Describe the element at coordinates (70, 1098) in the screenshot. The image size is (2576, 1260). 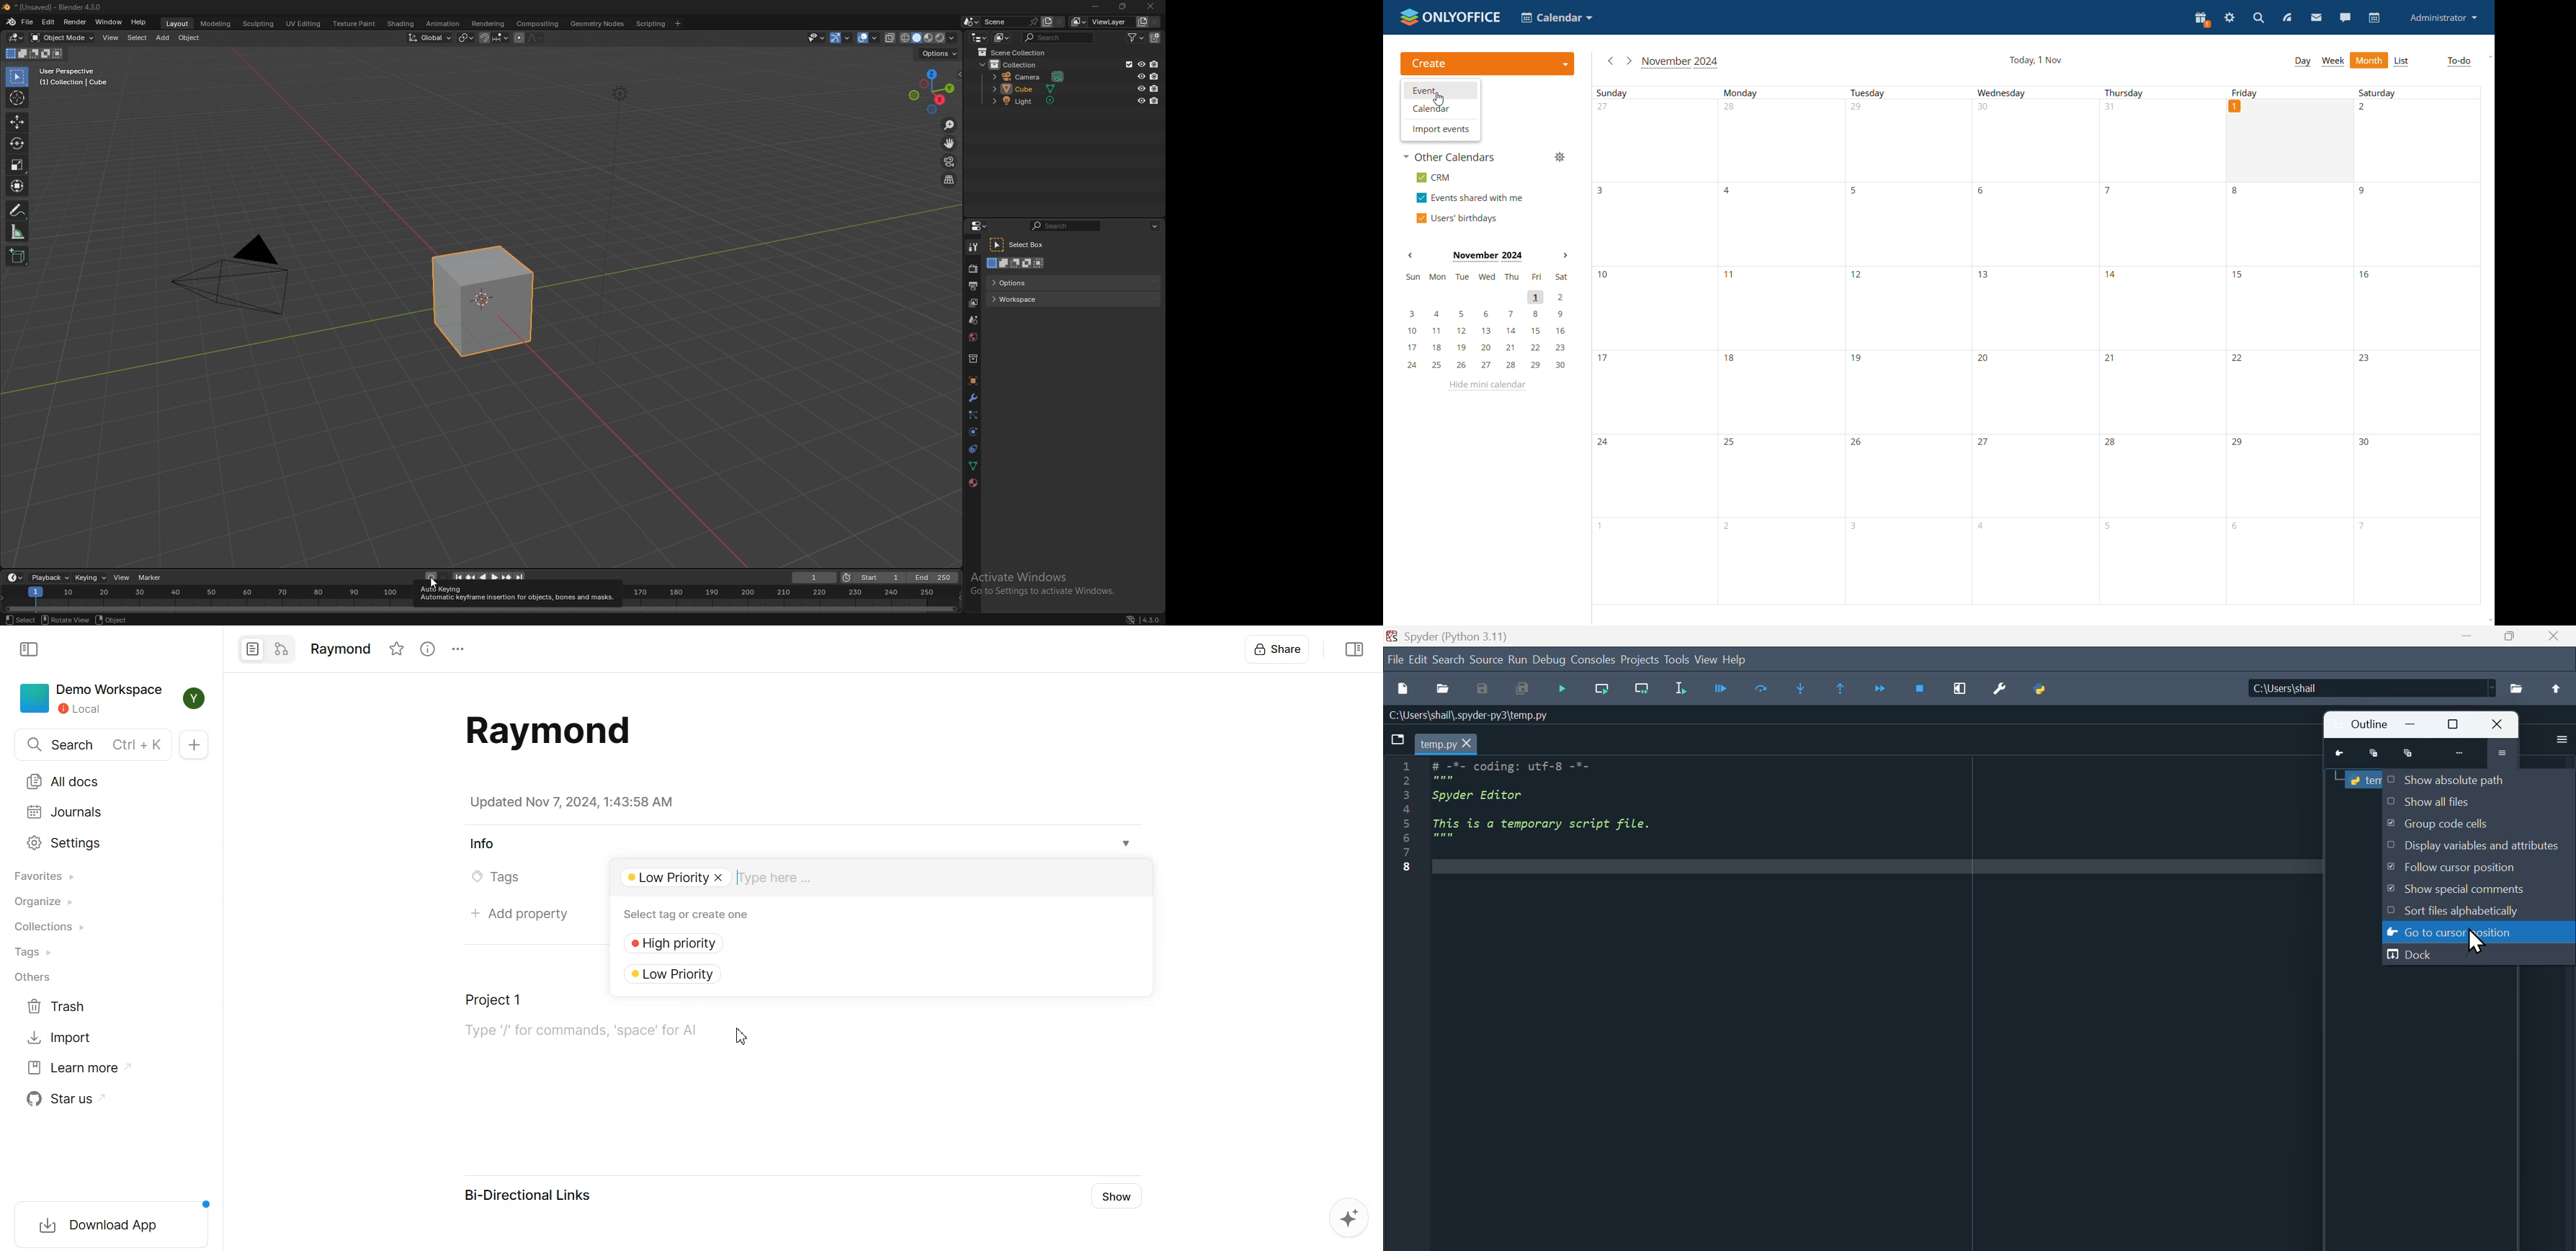
I see `Star us` at that location.